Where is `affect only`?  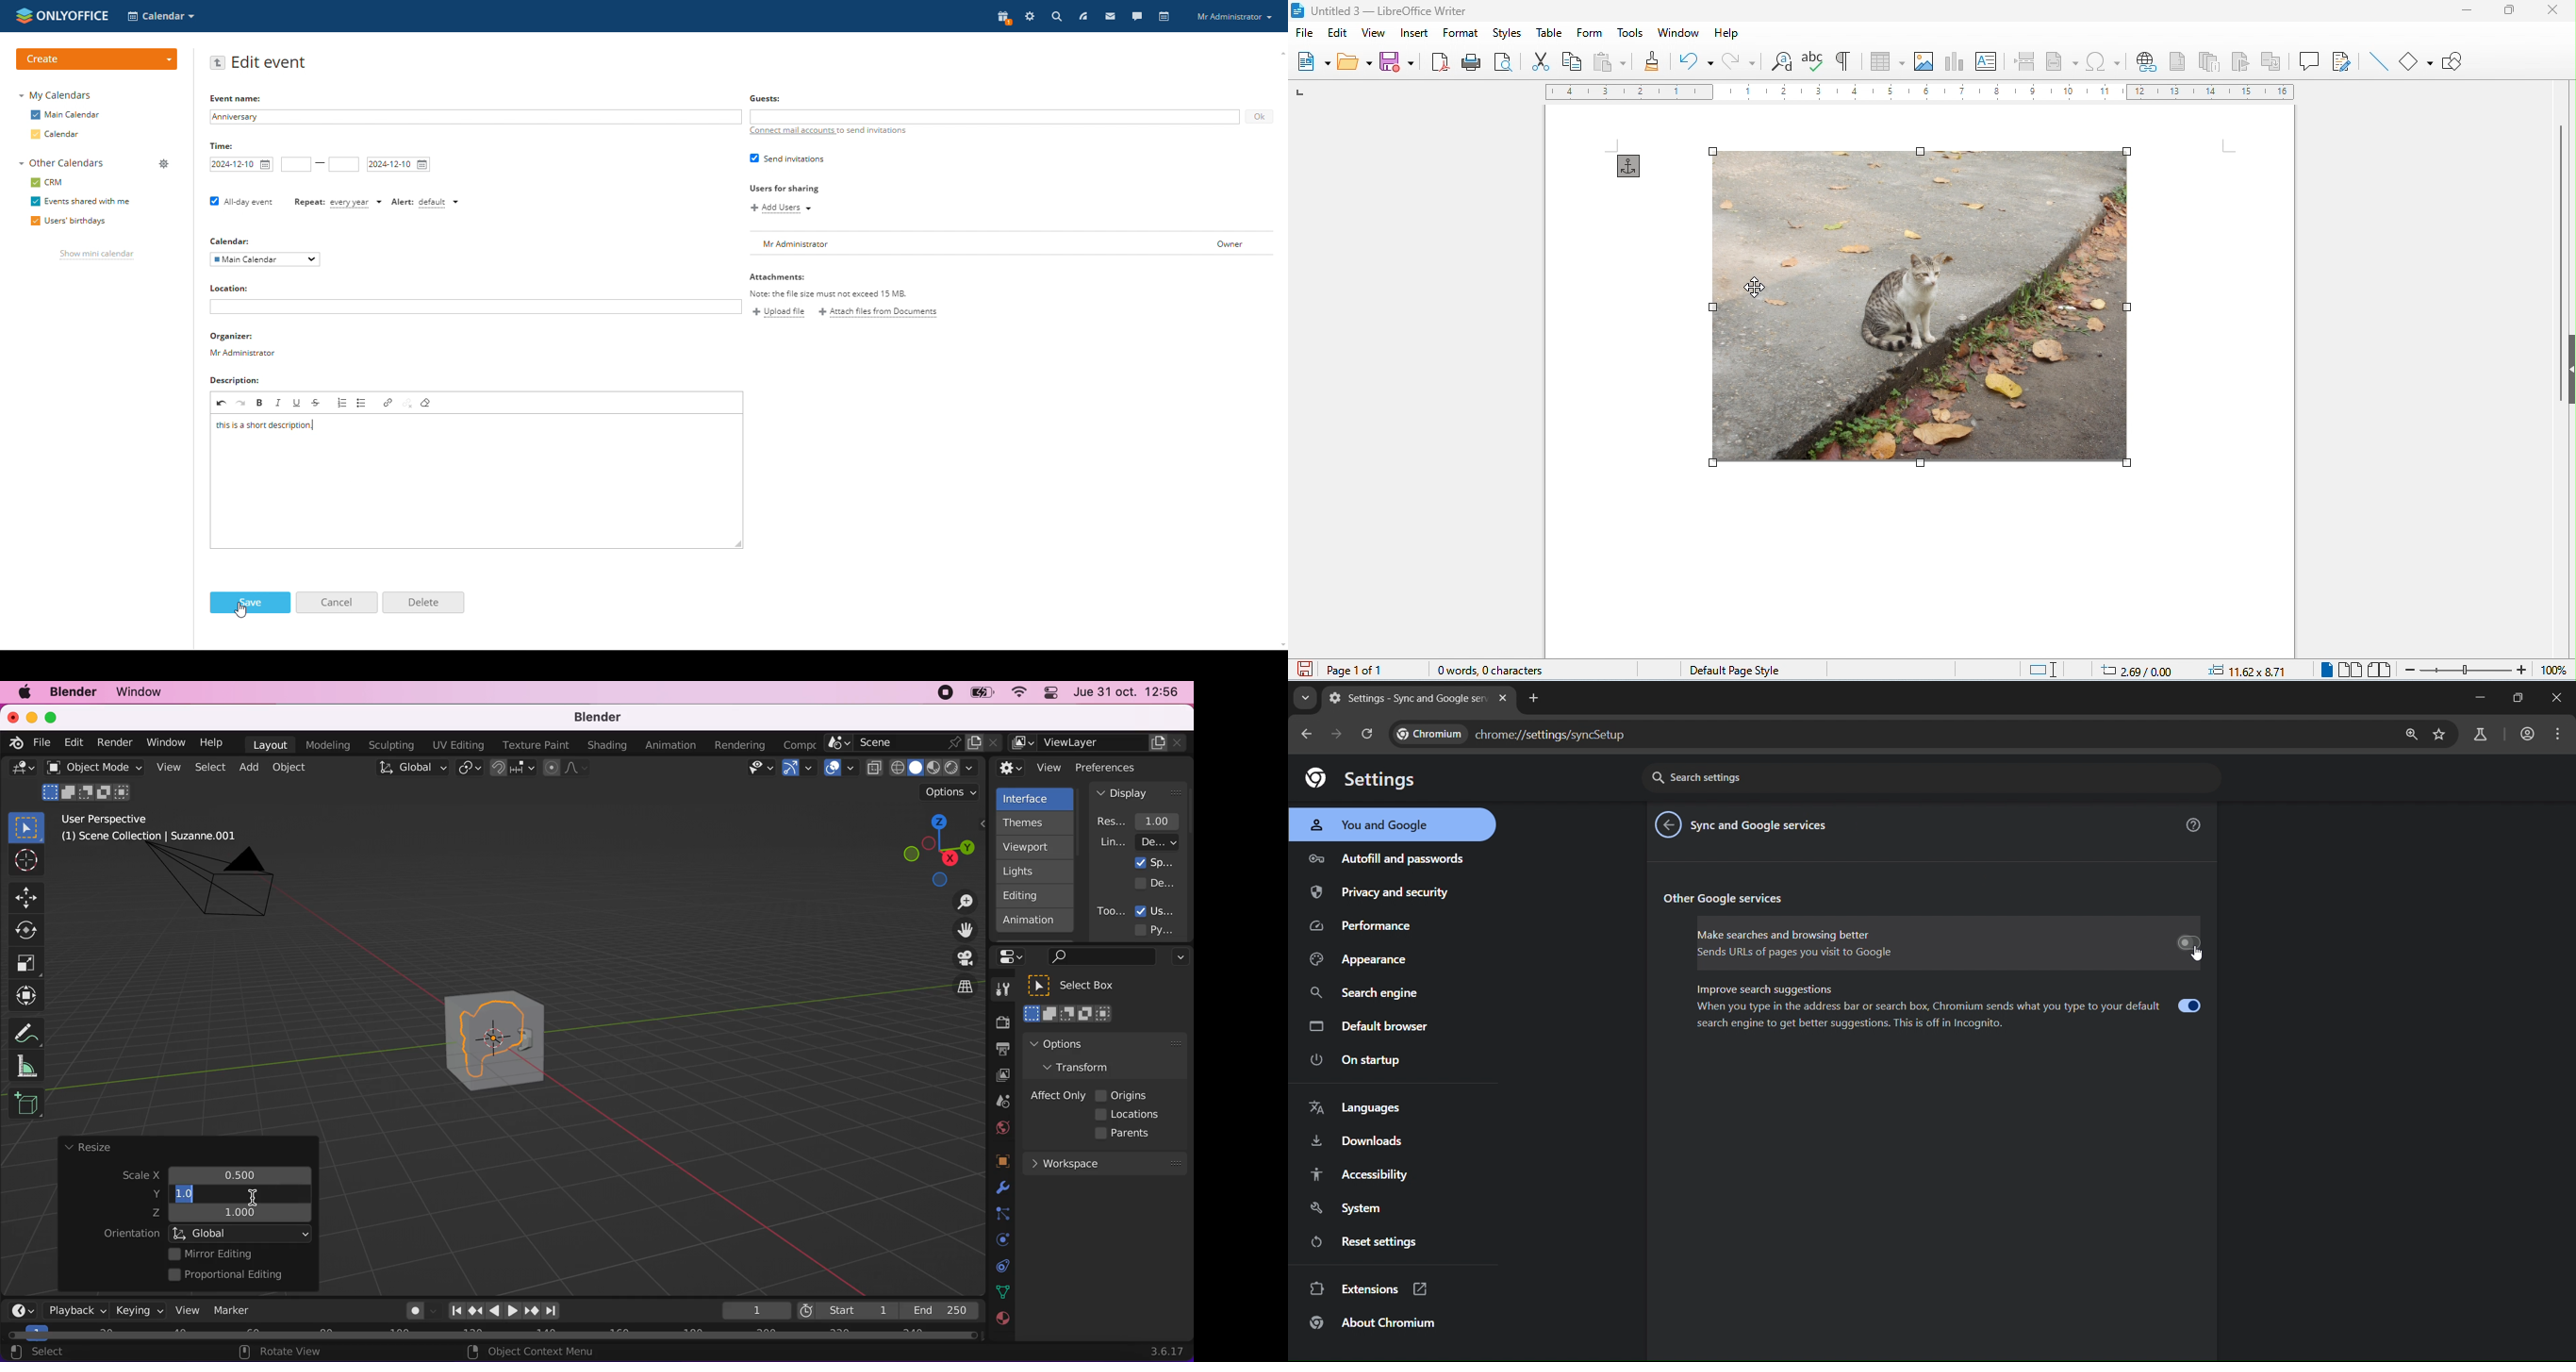 affect only is located at coordinates (1056, 1095).